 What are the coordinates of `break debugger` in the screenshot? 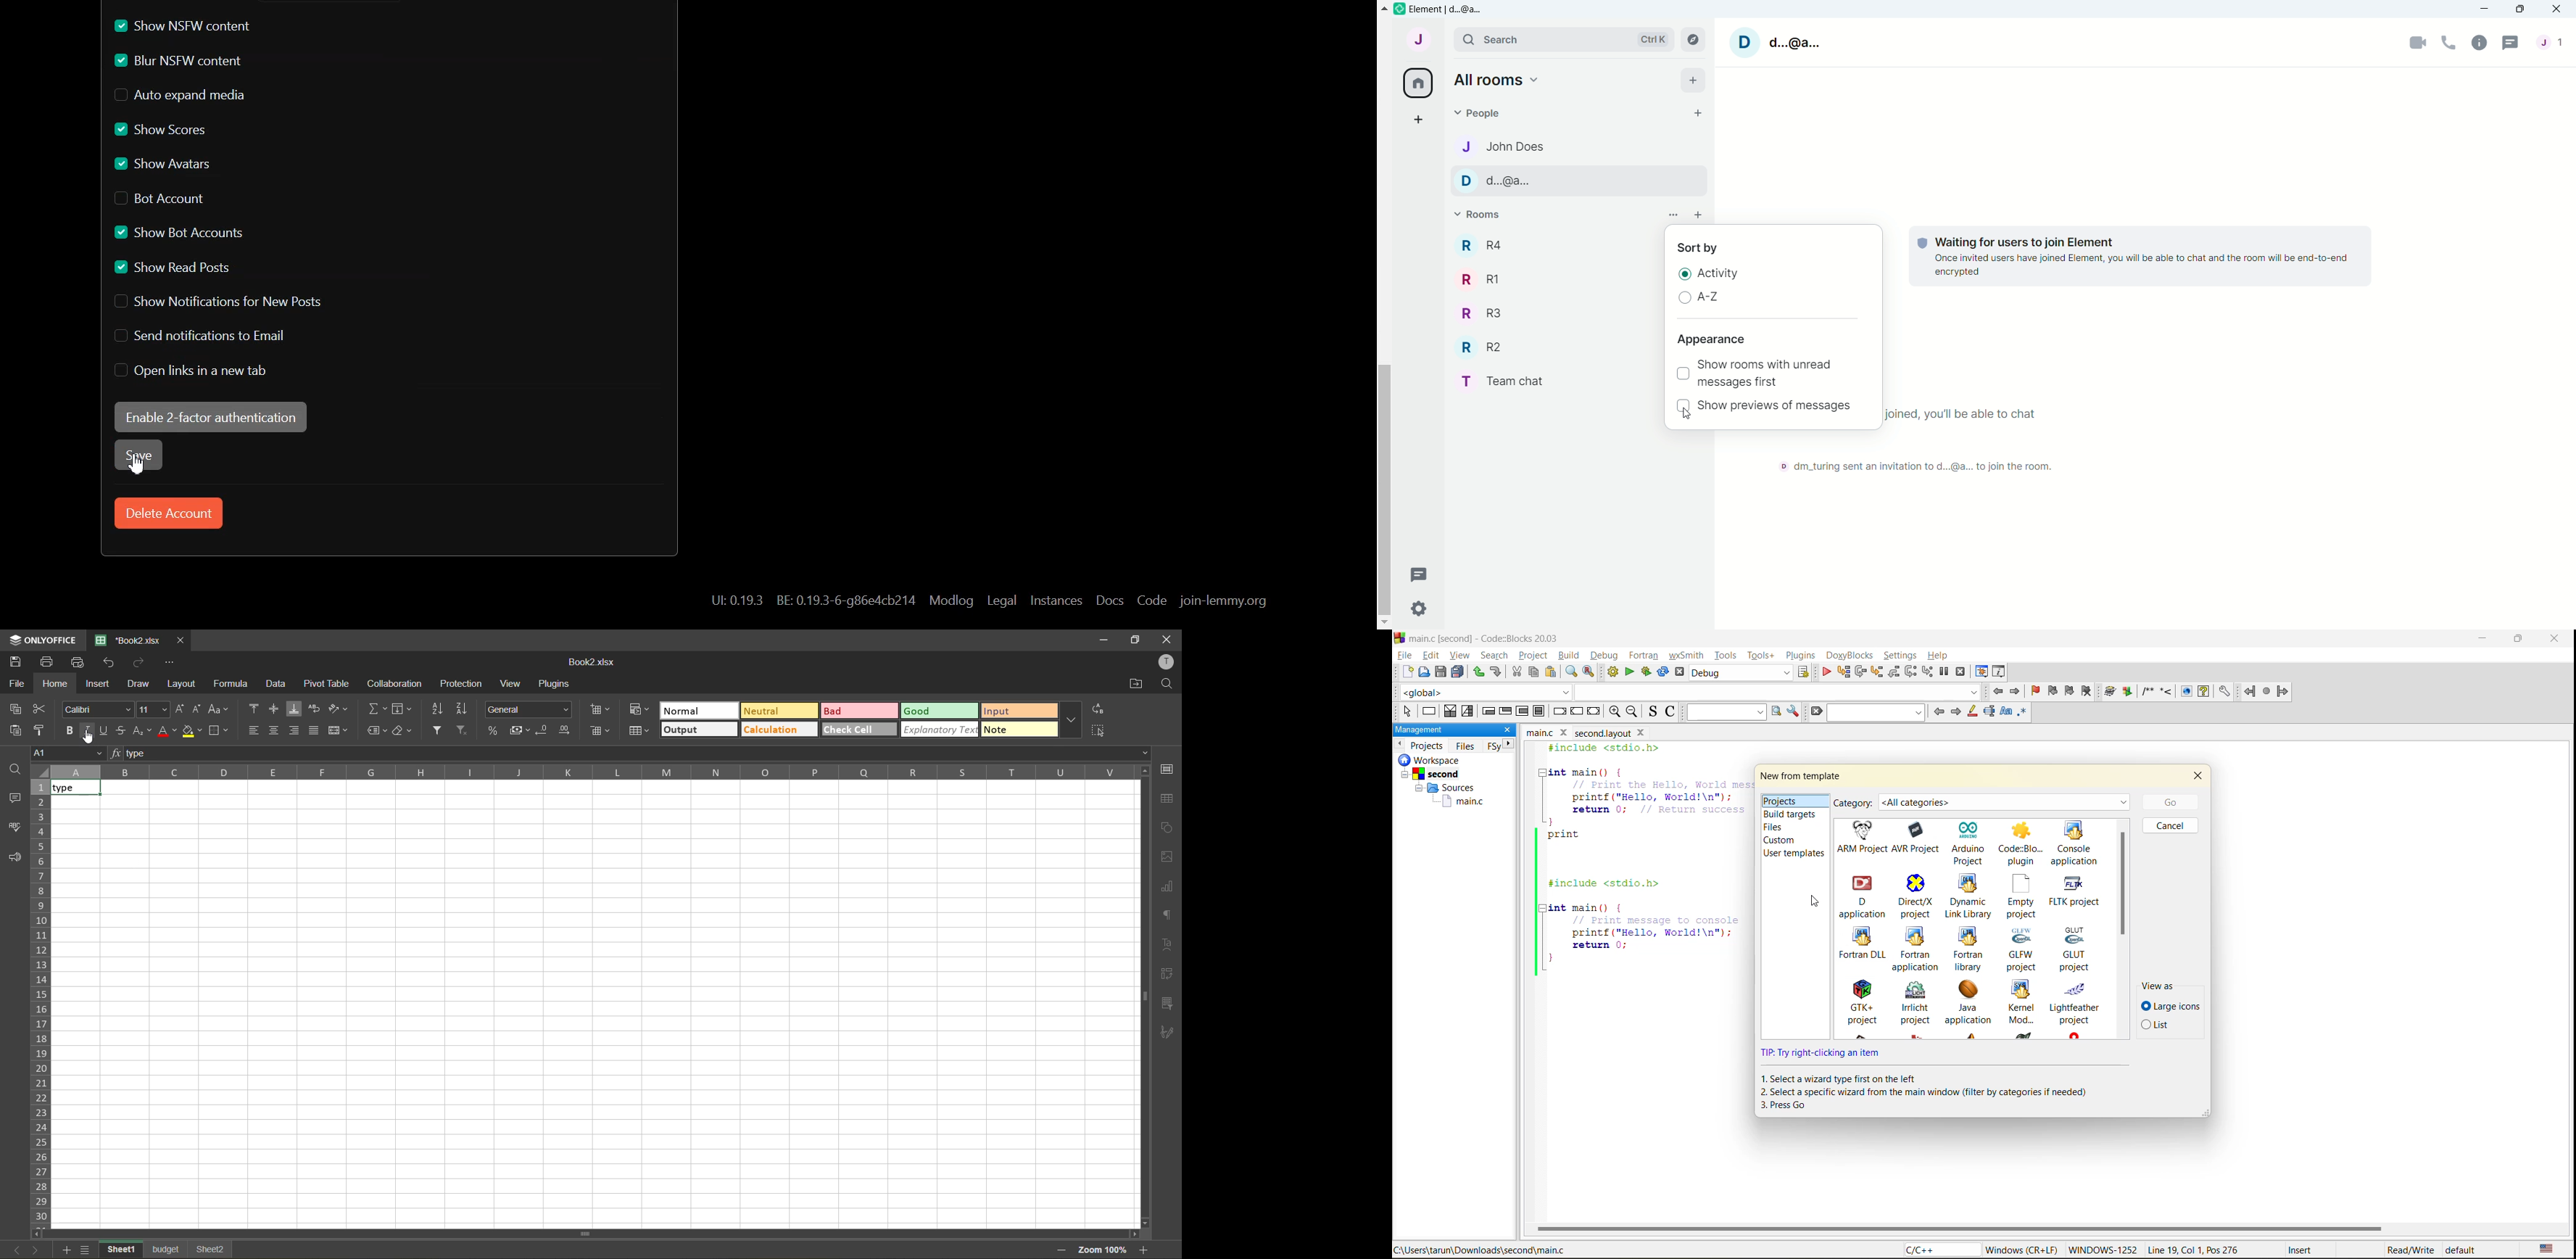 It's located at (1944, 672).